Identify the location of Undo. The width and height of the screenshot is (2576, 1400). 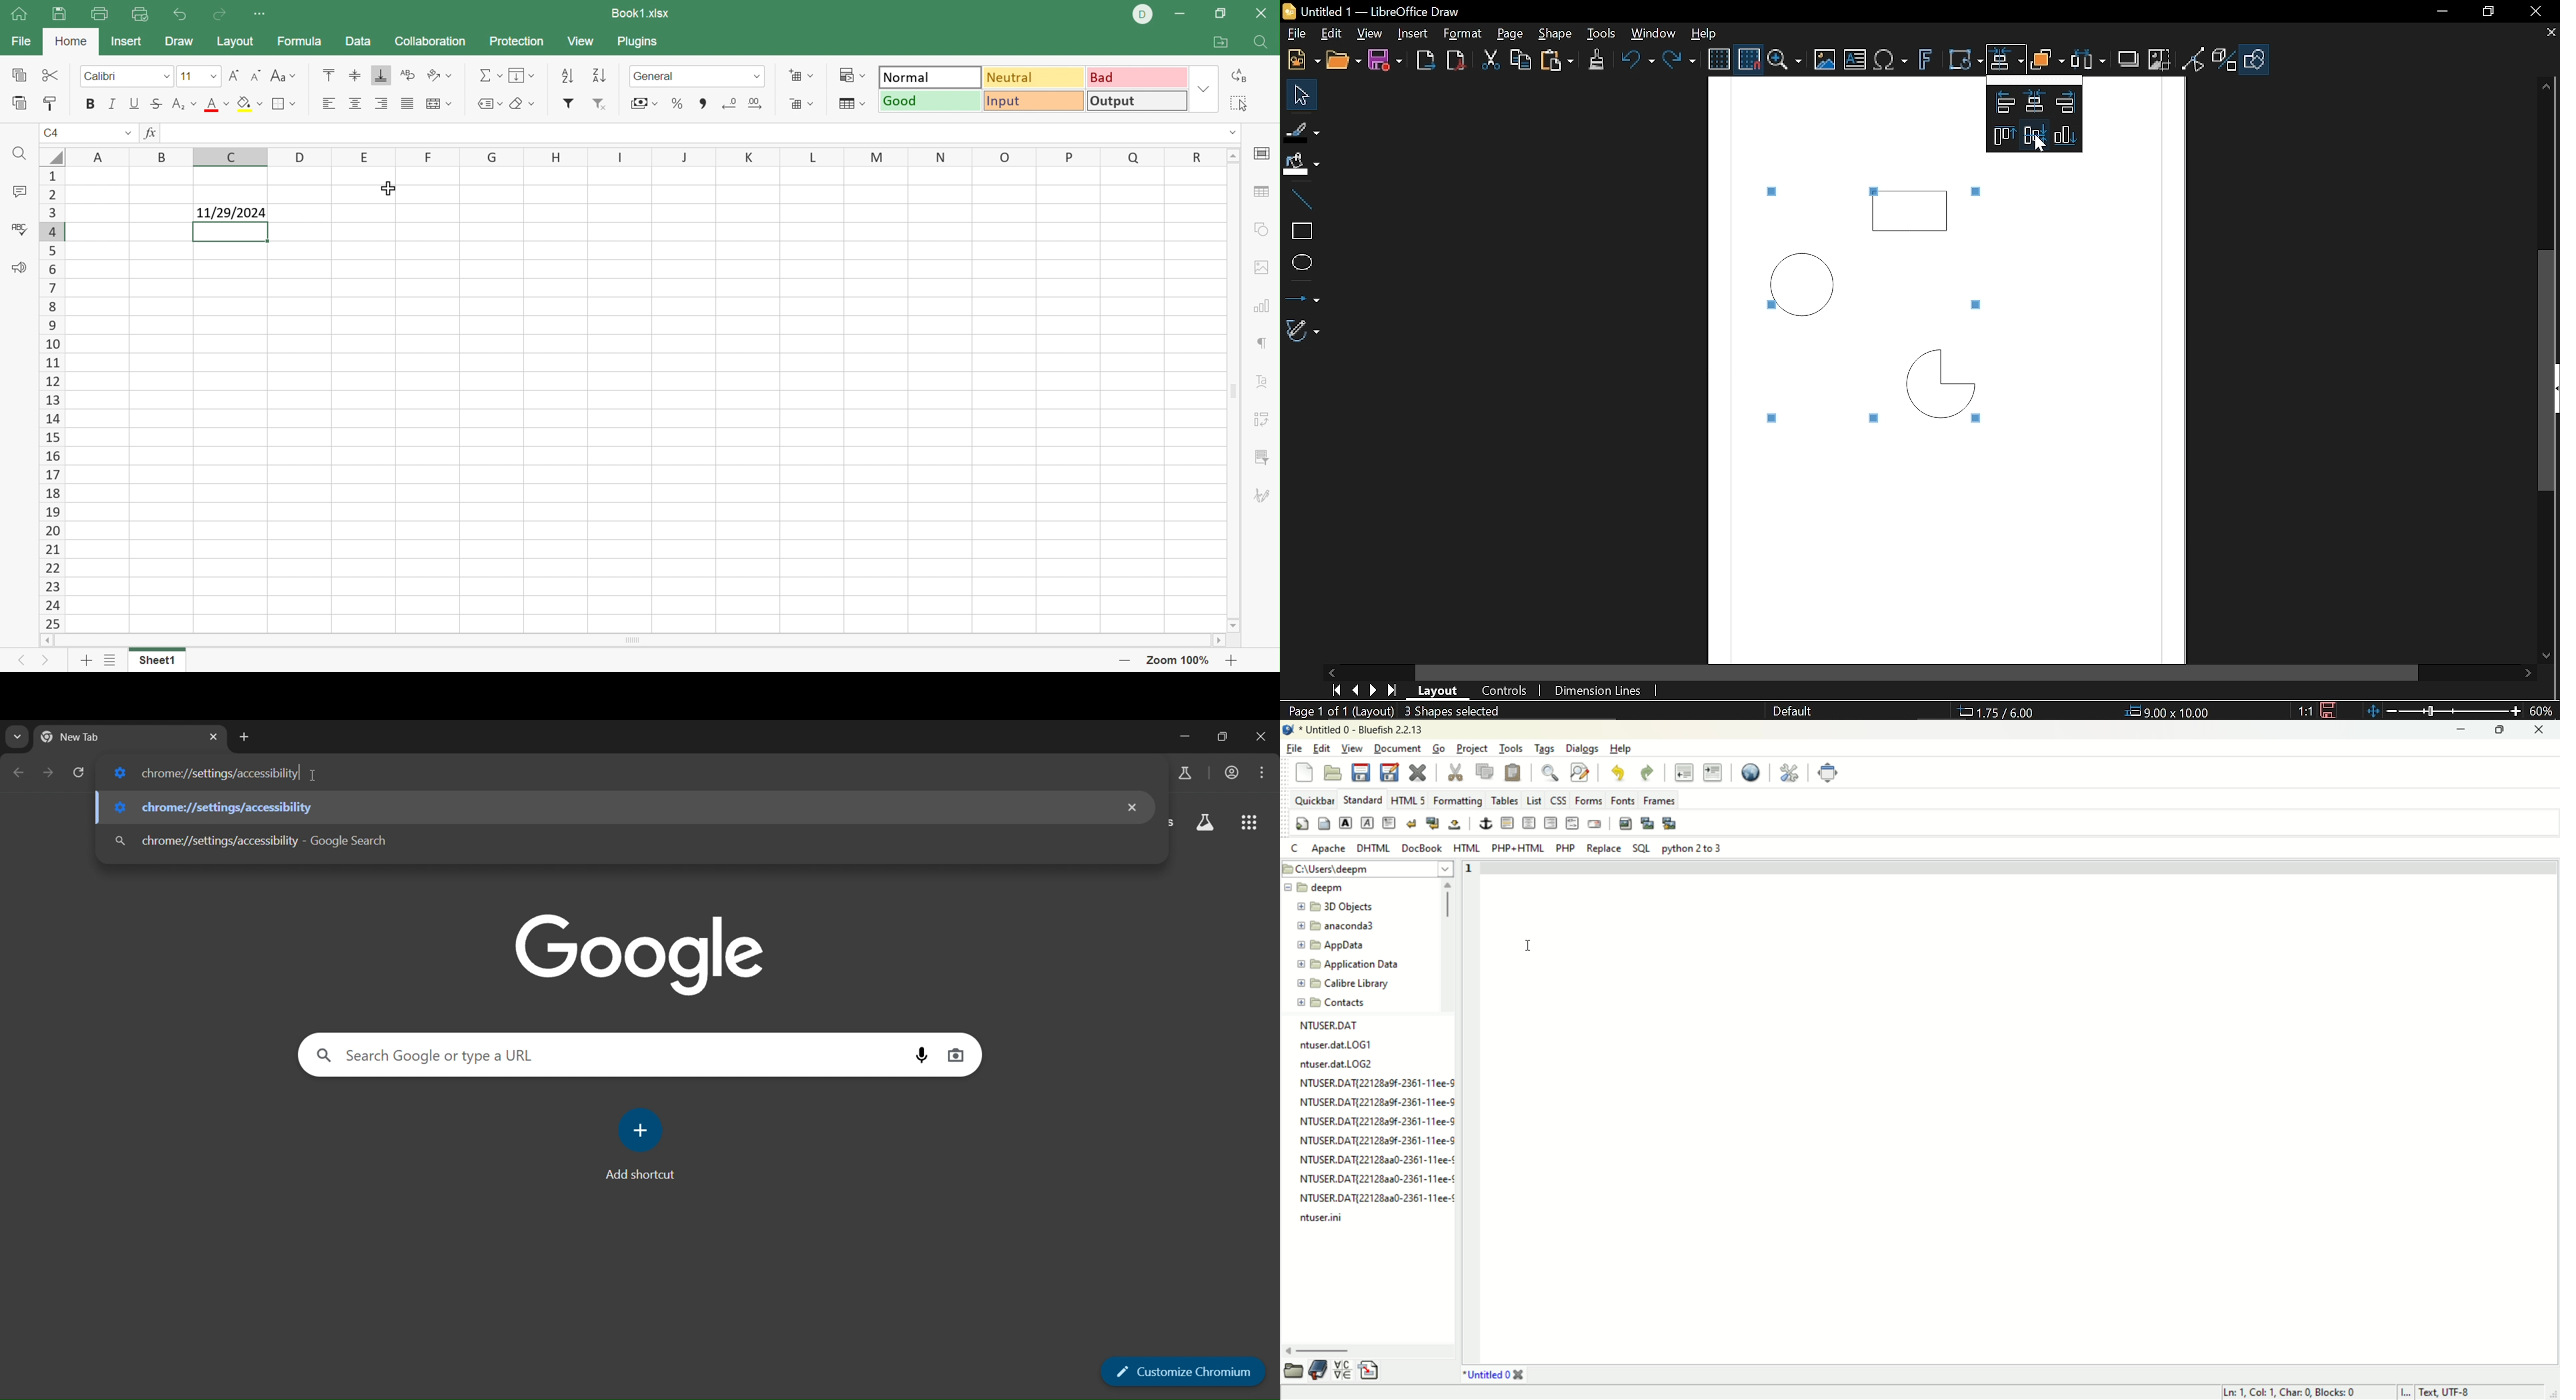
(1636, 62).